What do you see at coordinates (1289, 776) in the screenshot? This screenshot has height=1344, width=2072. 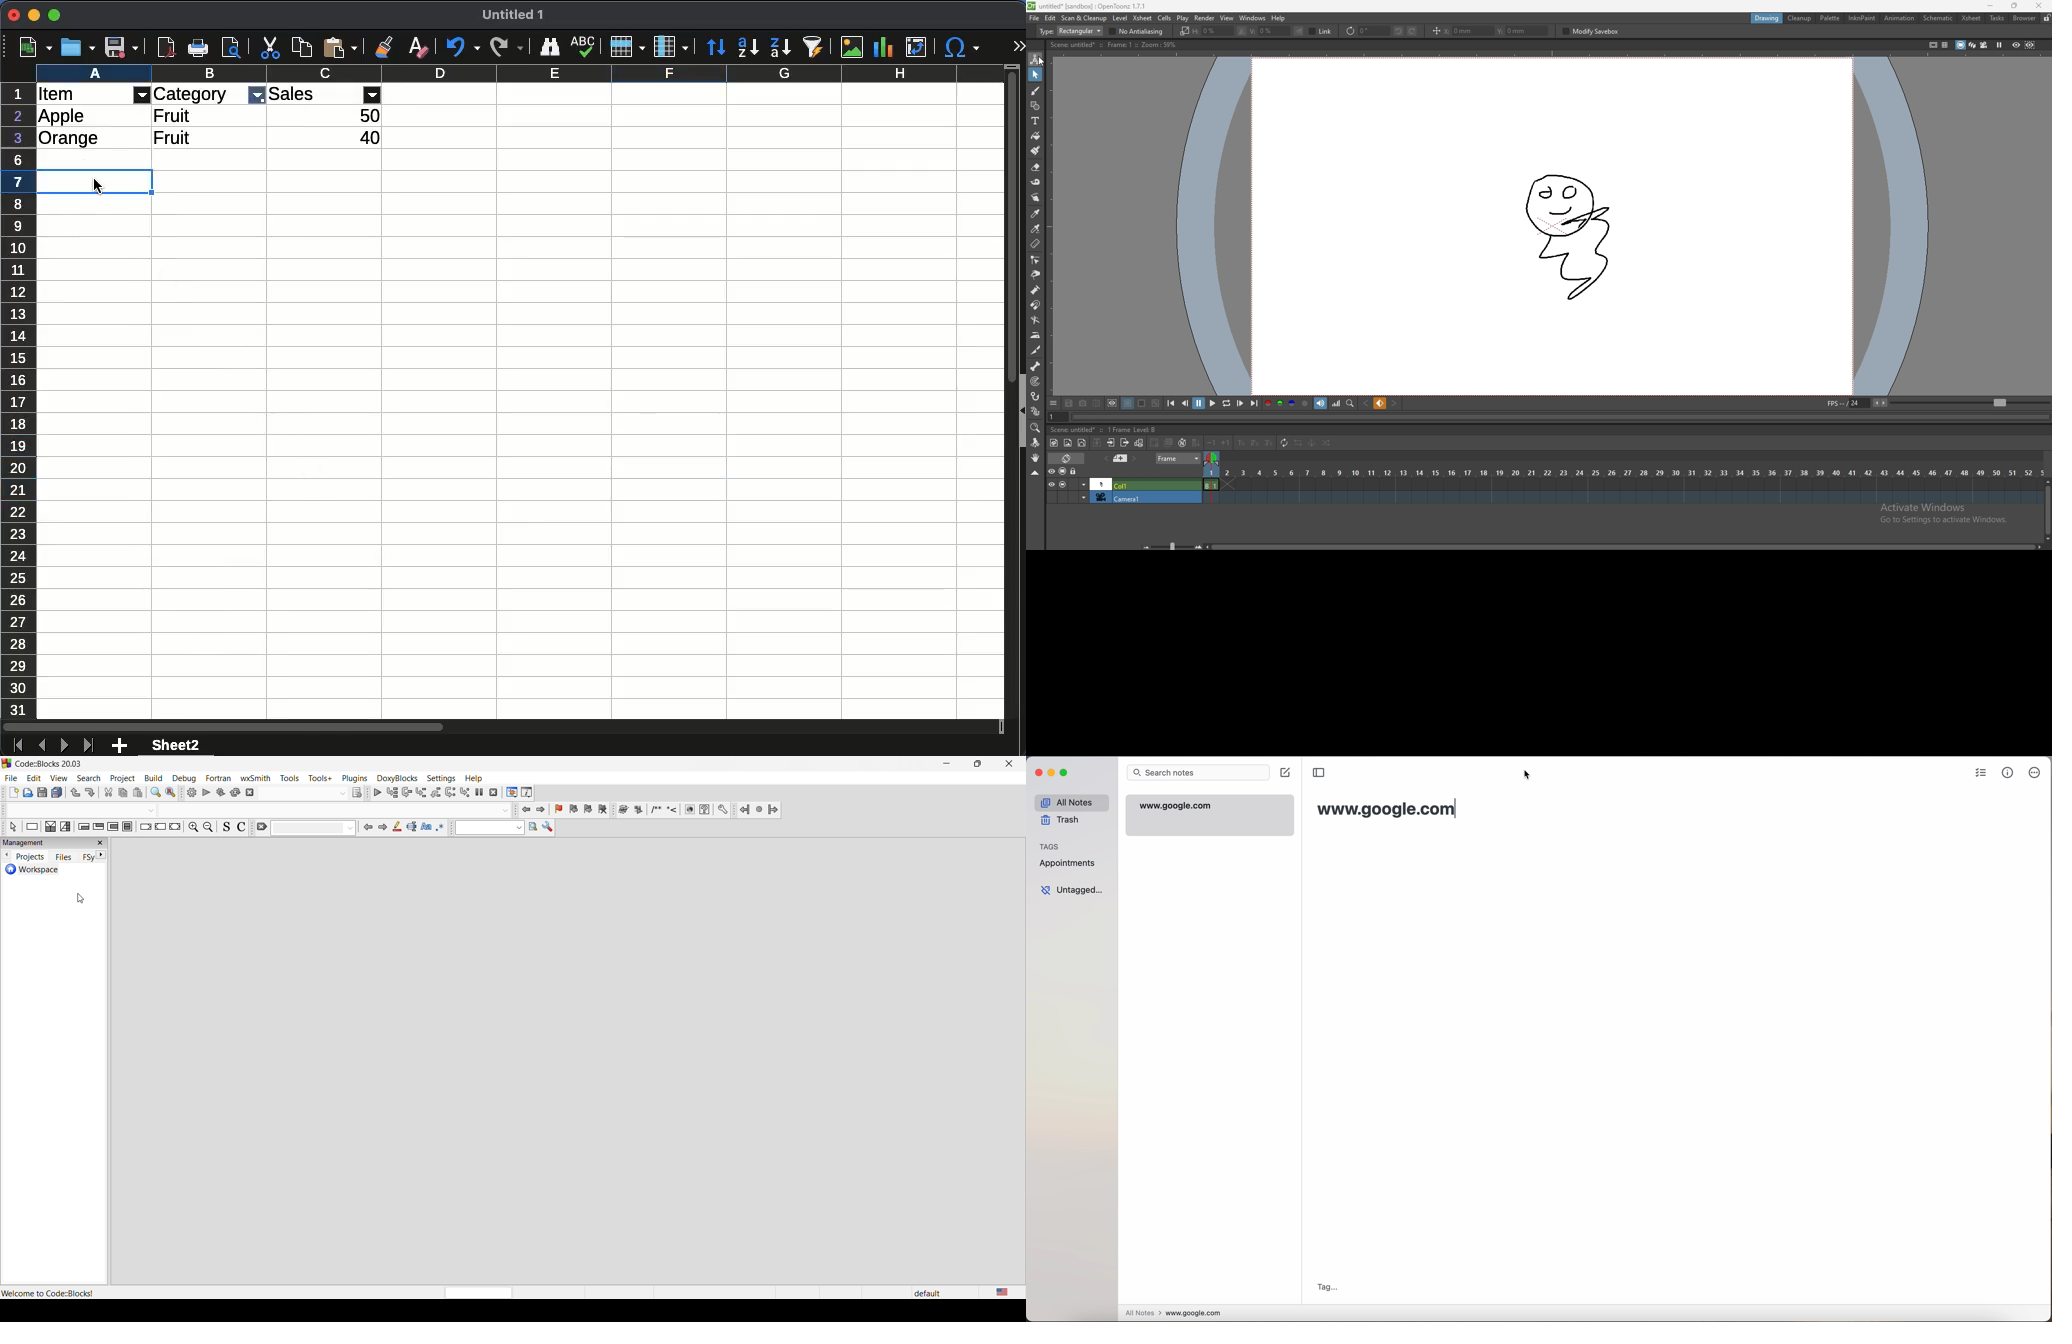 I see `cursor` at bounding box center [1289, 776].